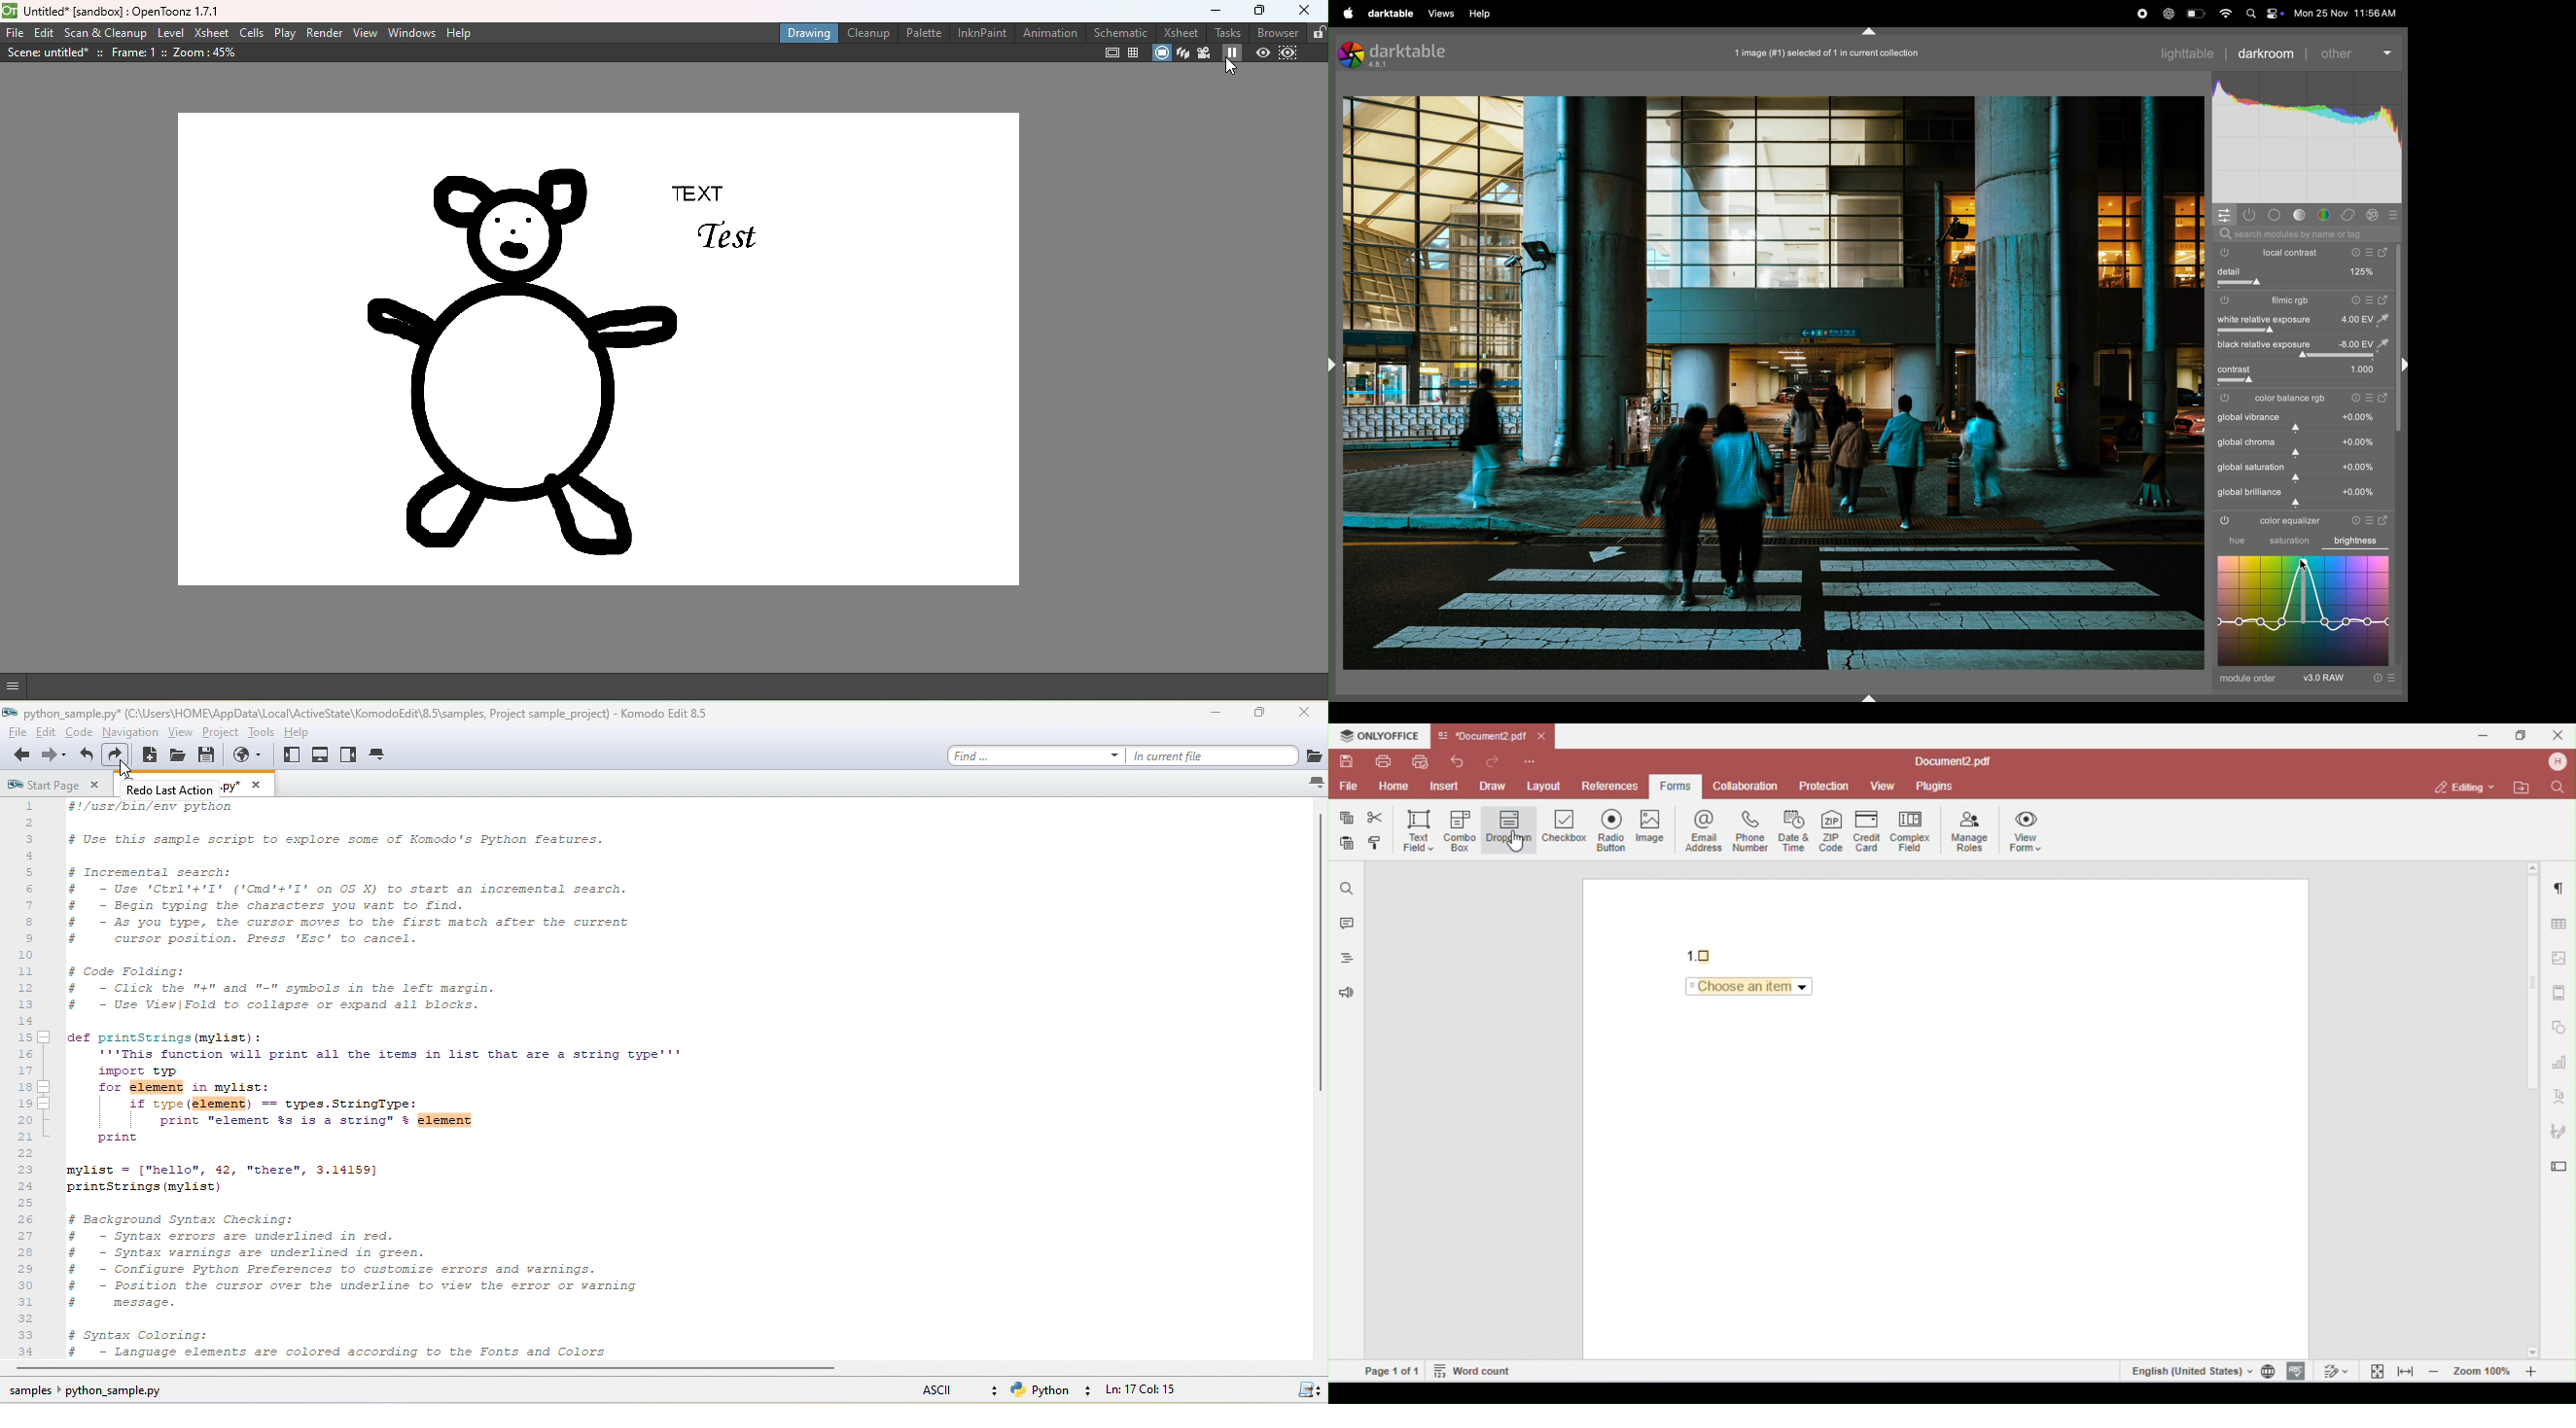 The height and width of the screenshot is (1428, 2576). What do you see at coordinates (2306, 381) in the screenshot?
I see `slider` at bounding box center [2306, 381].